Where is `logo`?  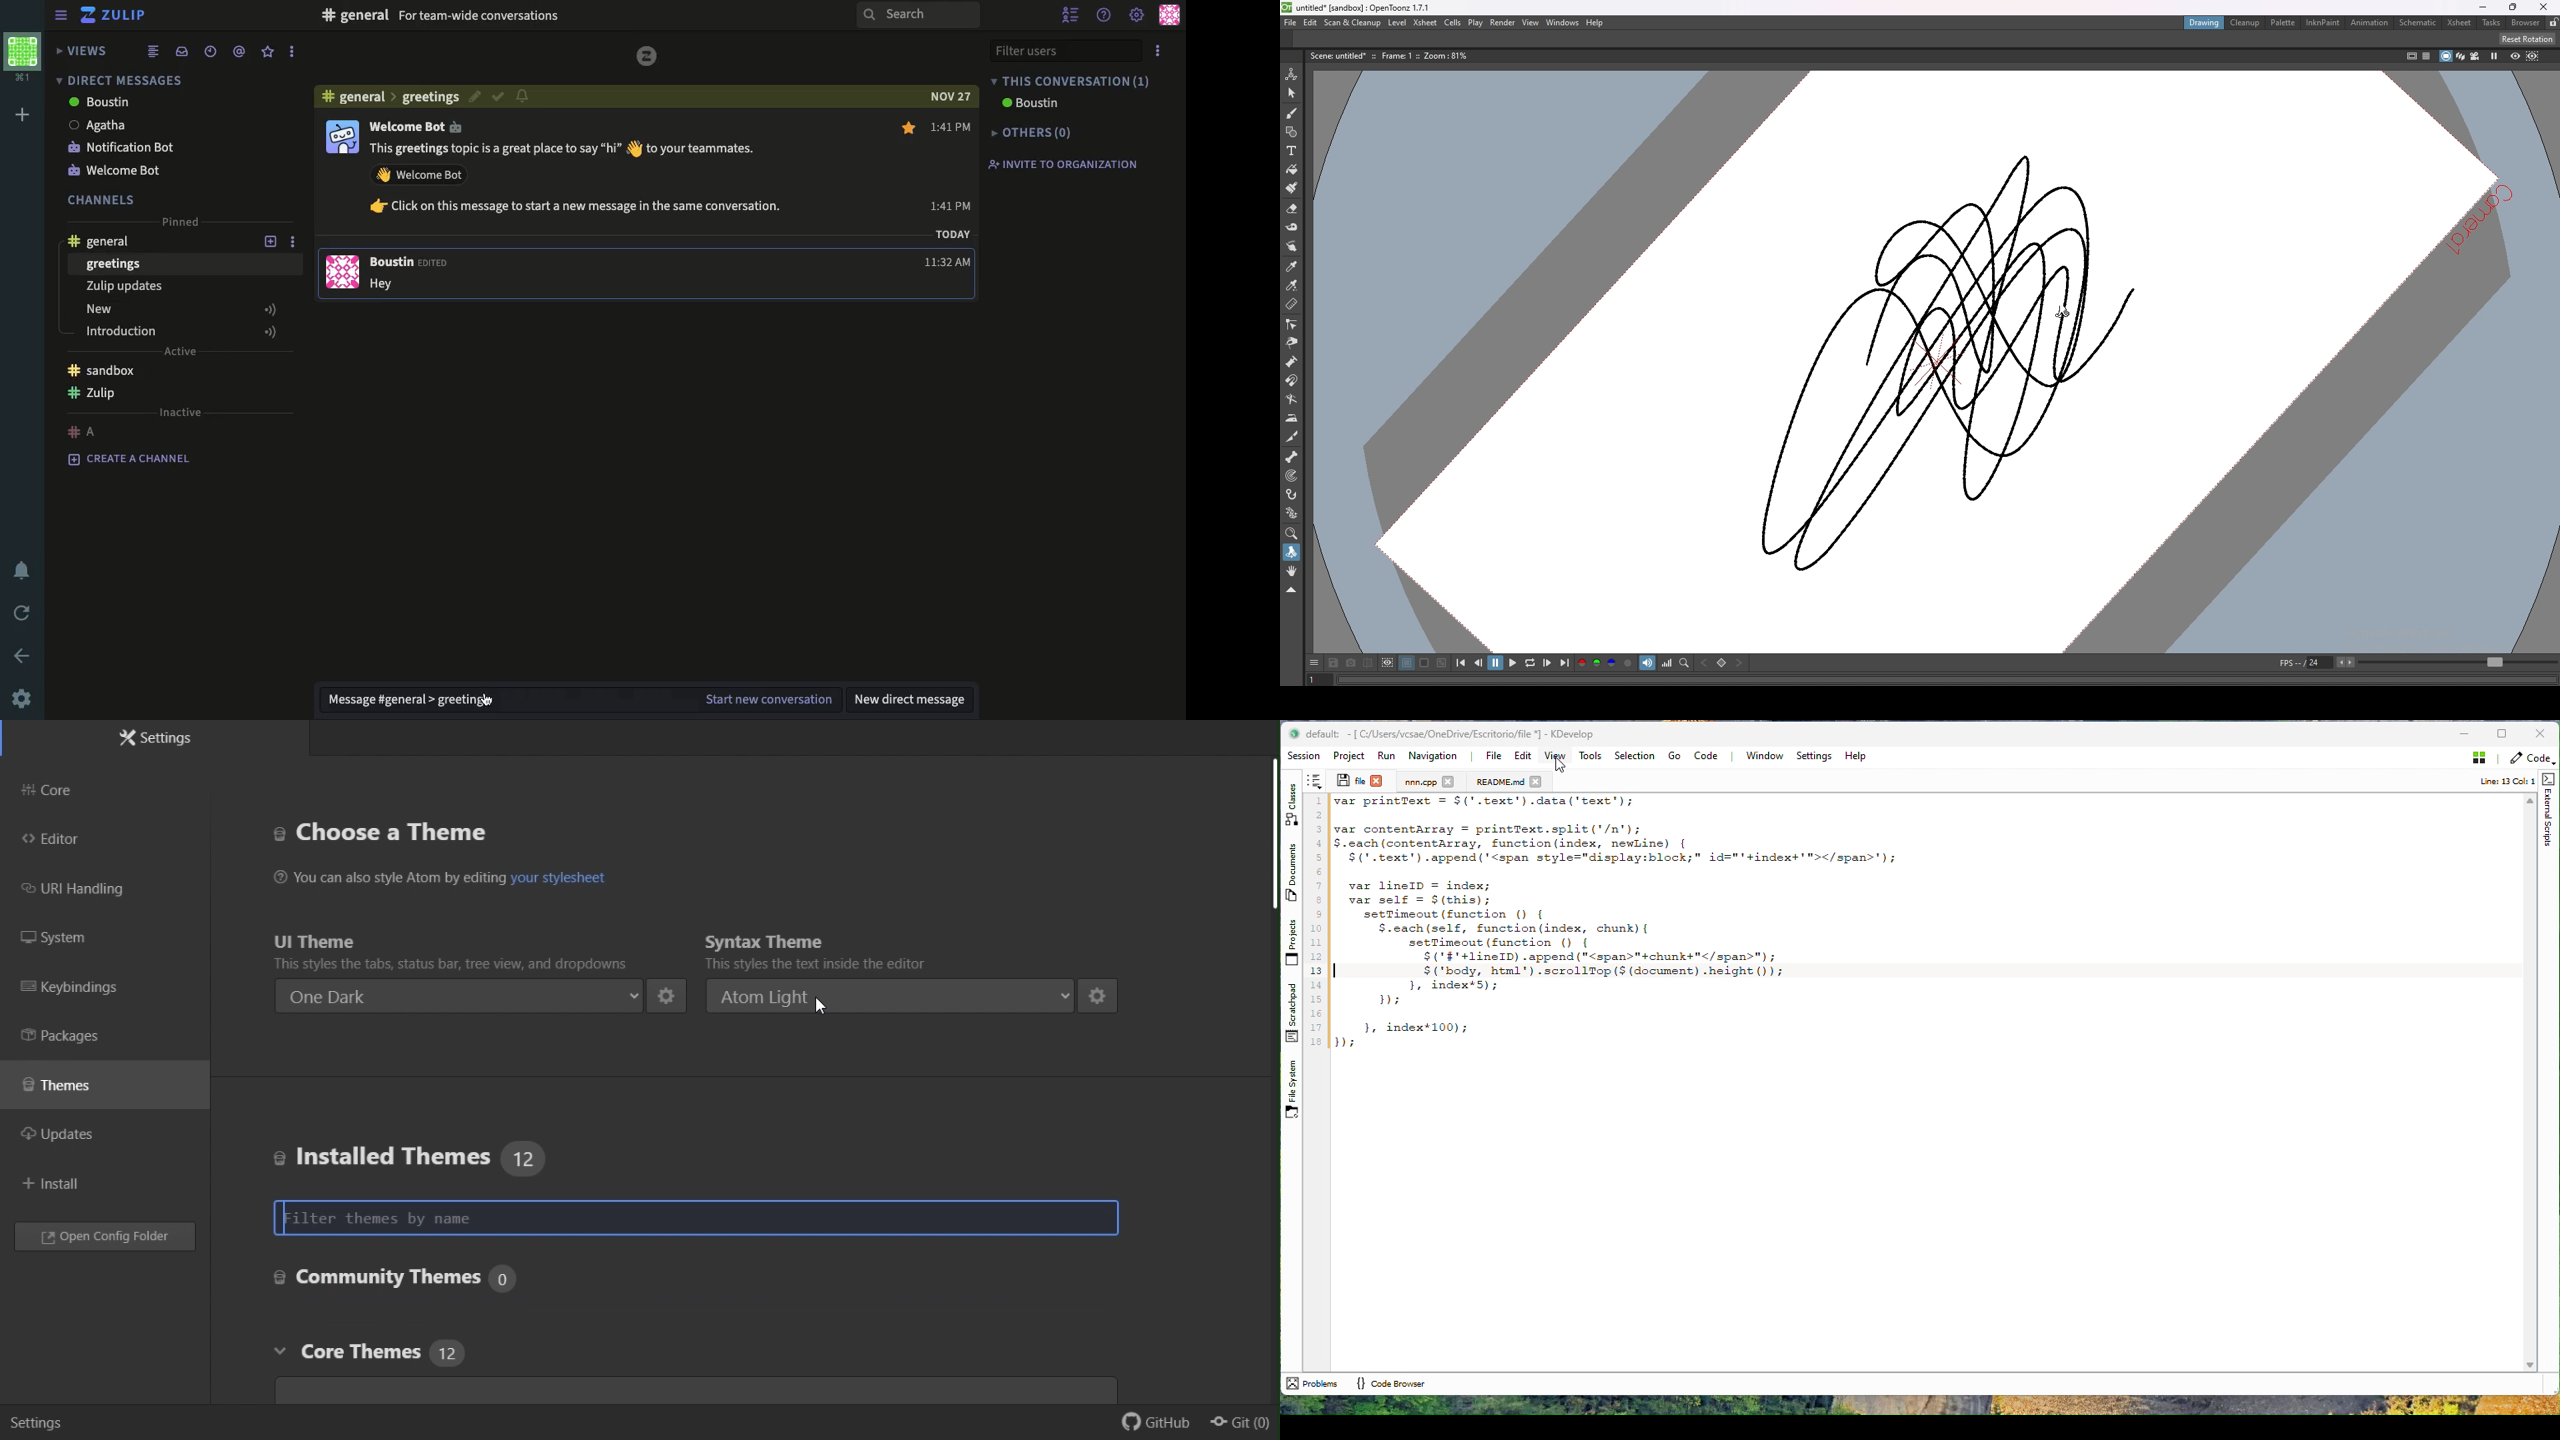
logo is located at coordinates (648, 56).